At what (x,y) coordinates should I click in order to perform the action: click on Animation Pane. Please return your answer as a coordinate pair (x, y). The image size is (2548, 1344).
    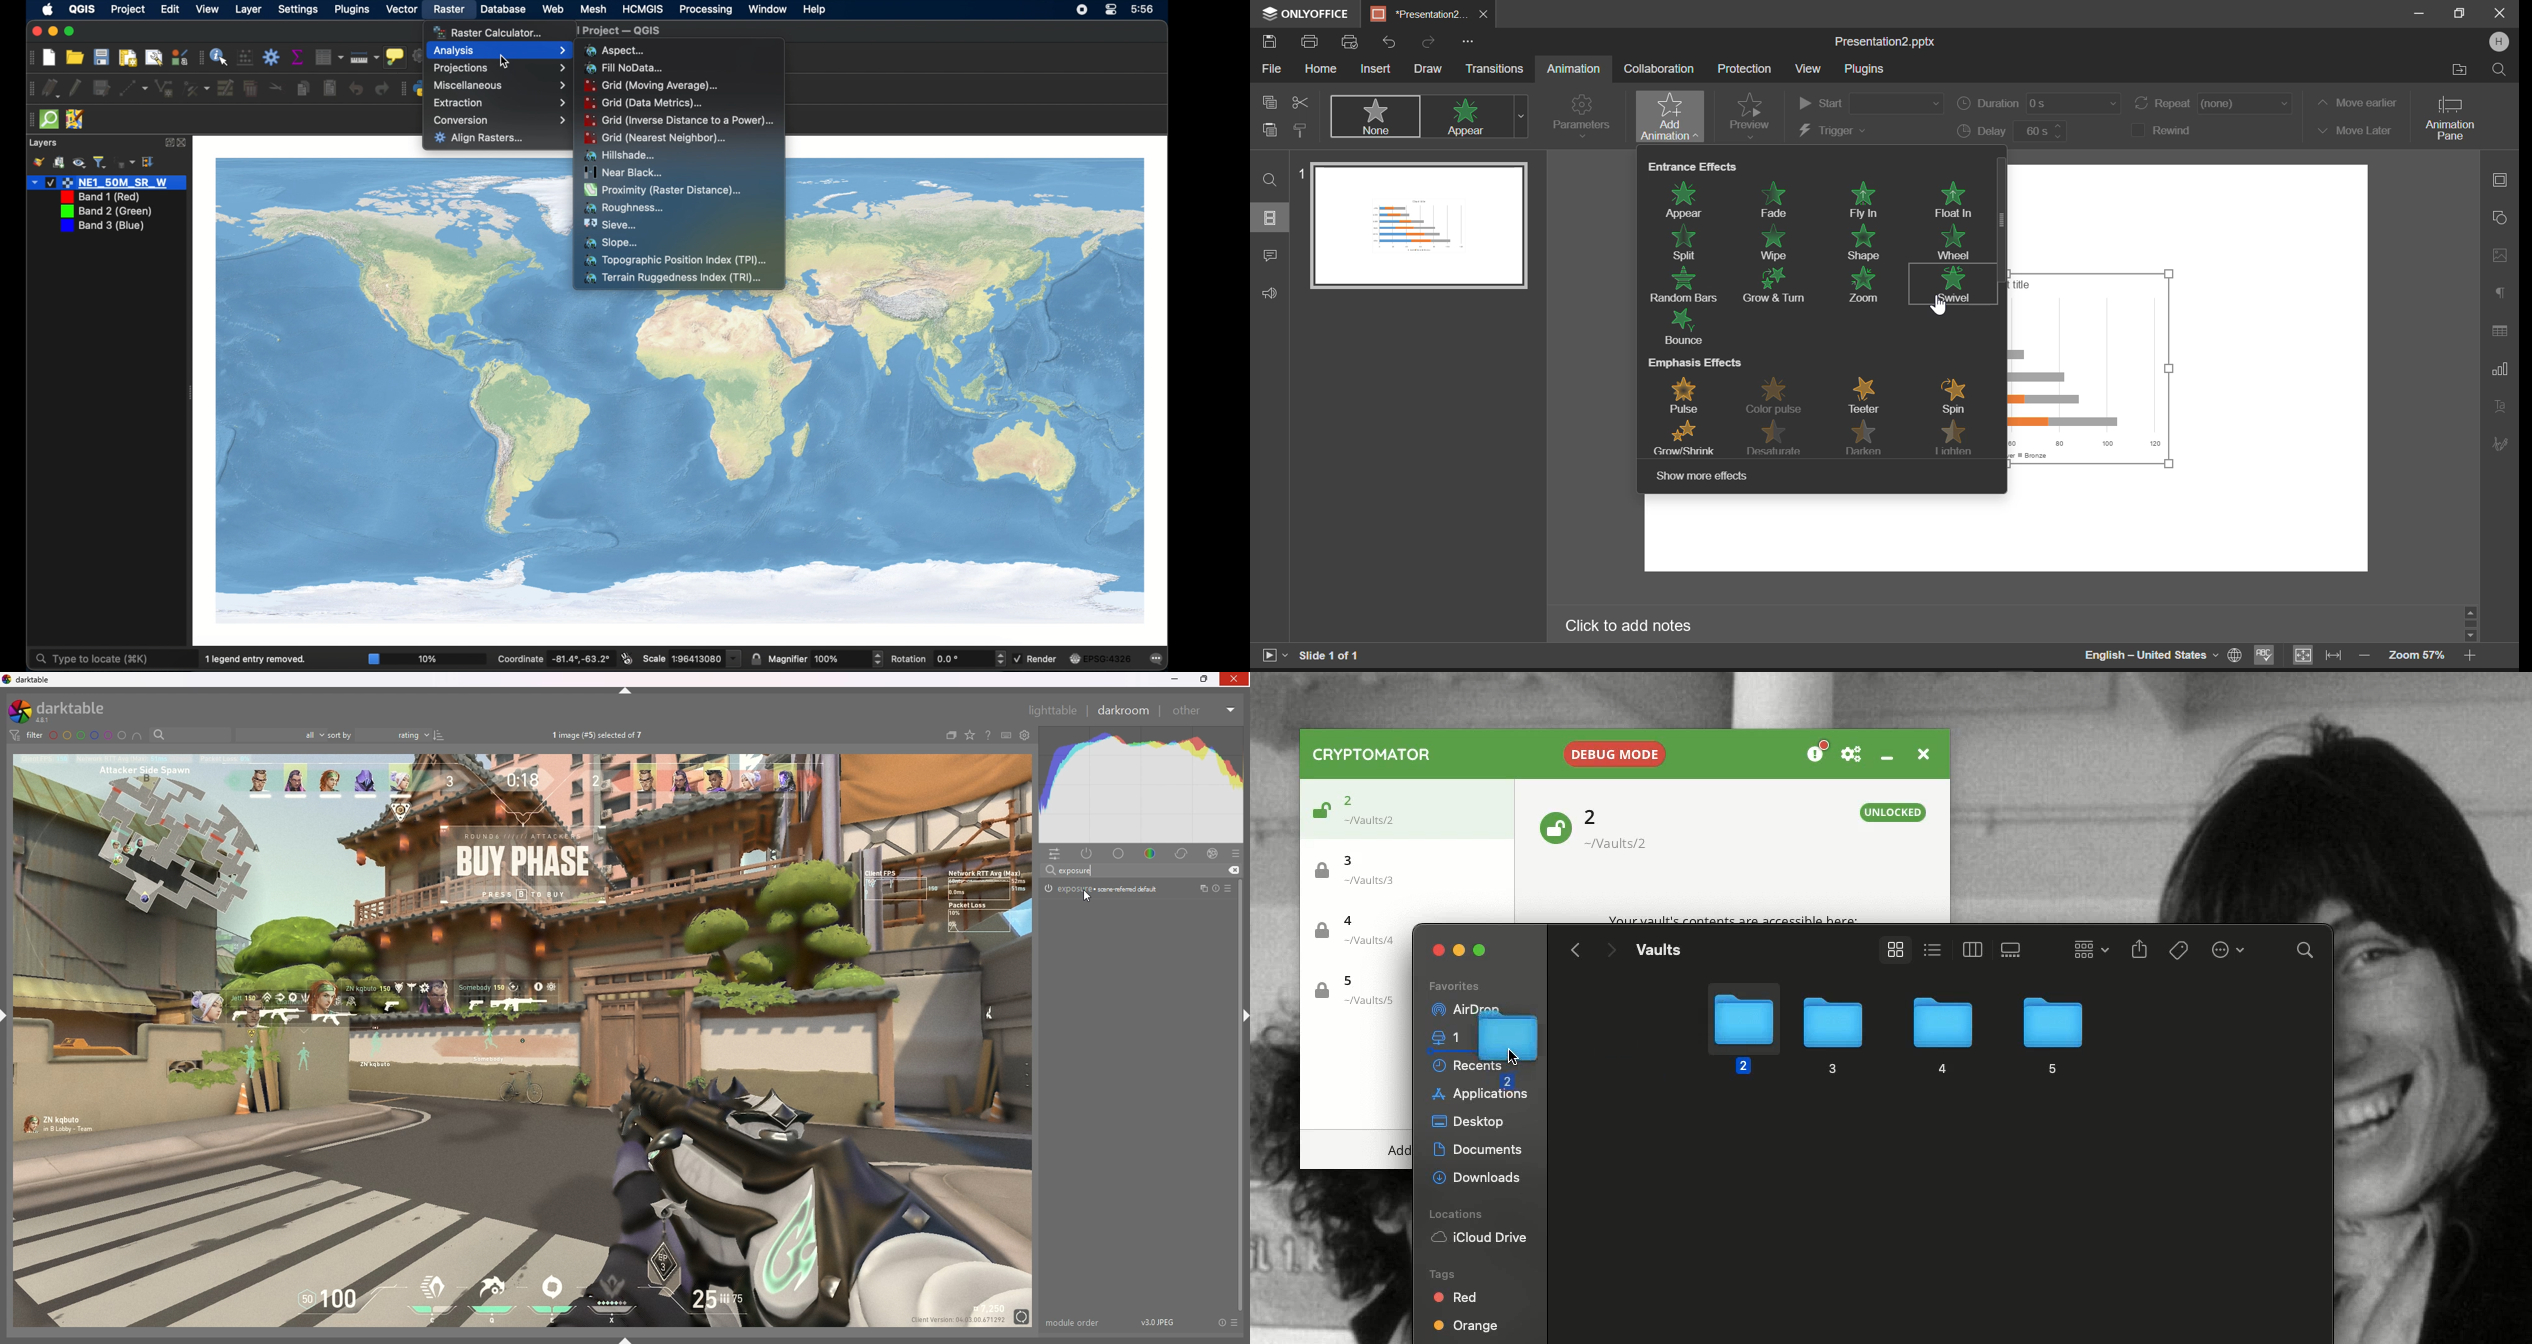
    Looking at the image, I should click on (2456, 117).